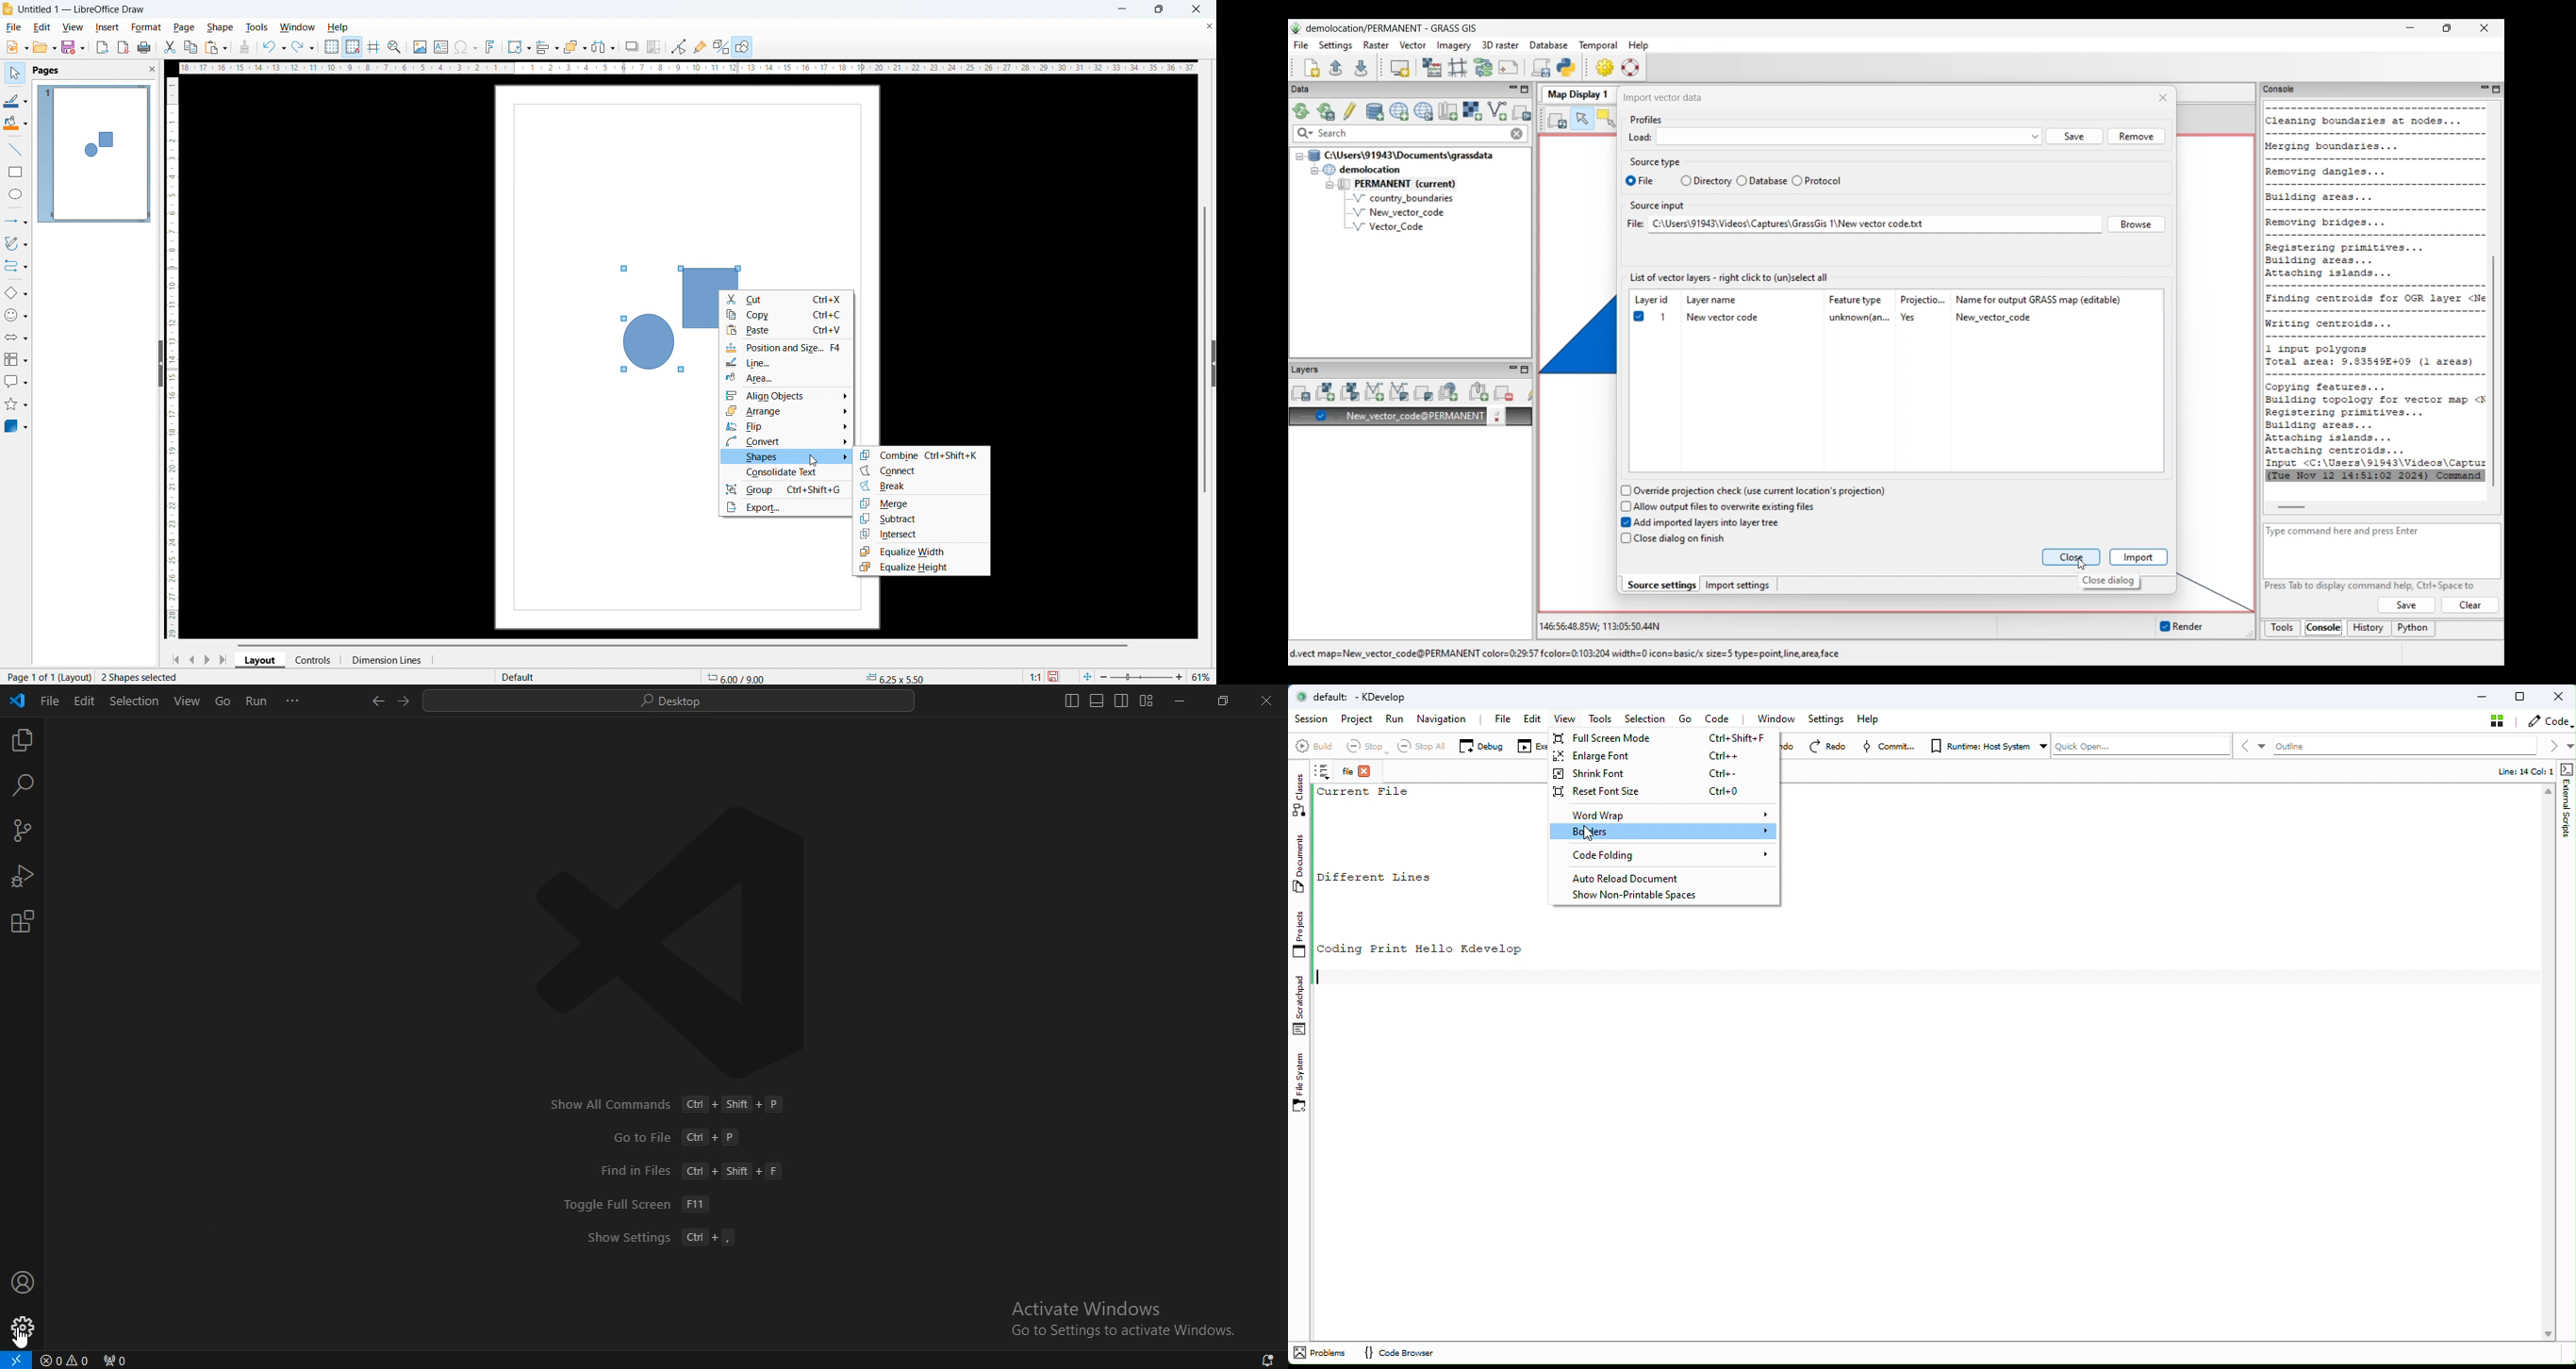 This screenshot has height=1372, width=2576. What do you see at coordinates (923, 503) in the screenshot?
I see `merge` at bounding box center [923, 503].